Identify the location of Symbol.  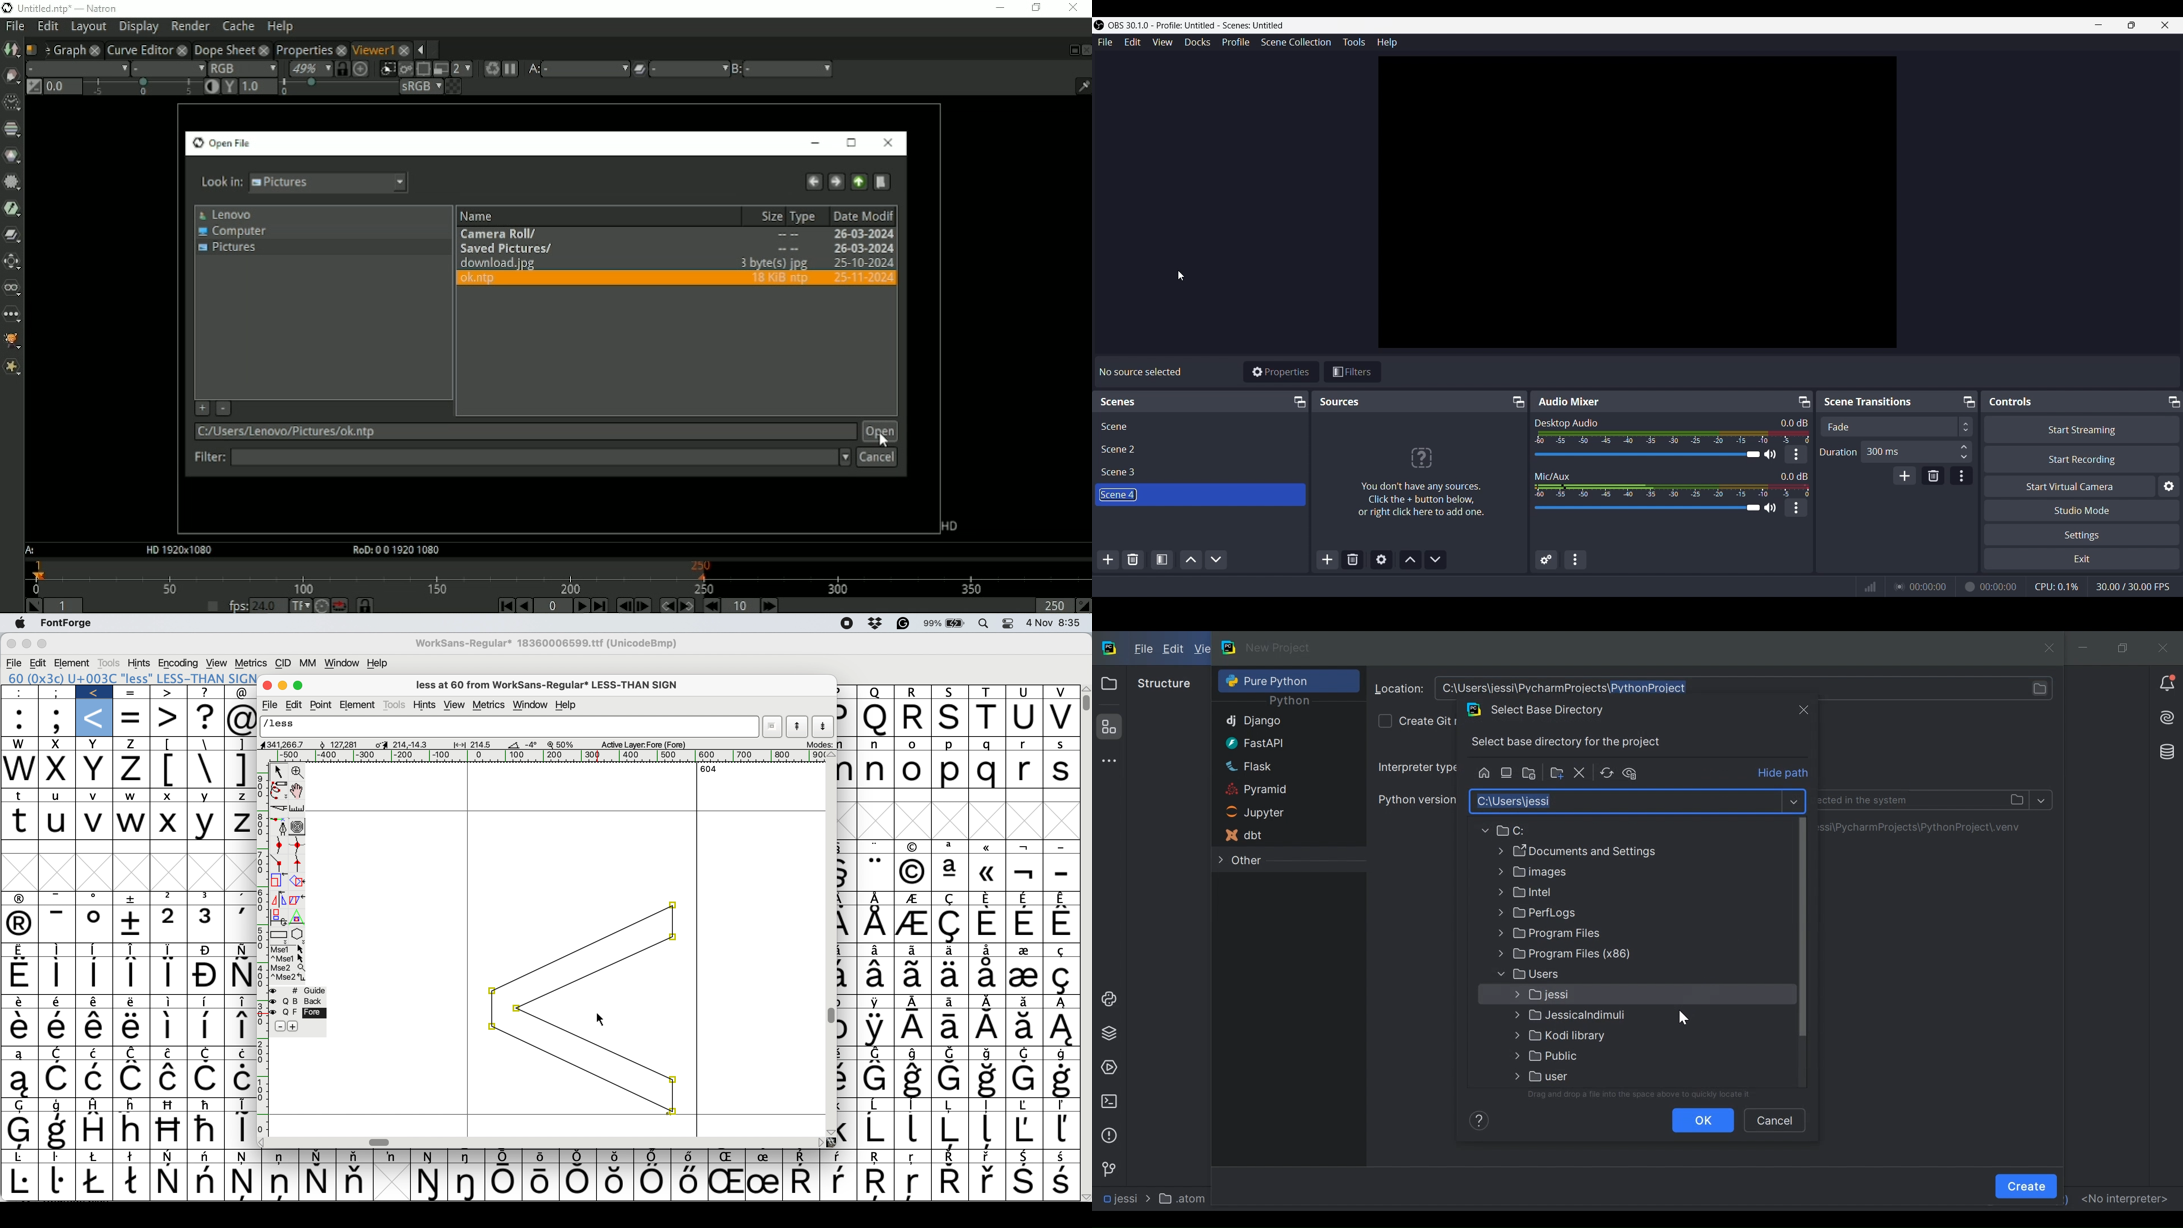
(541, 1157).